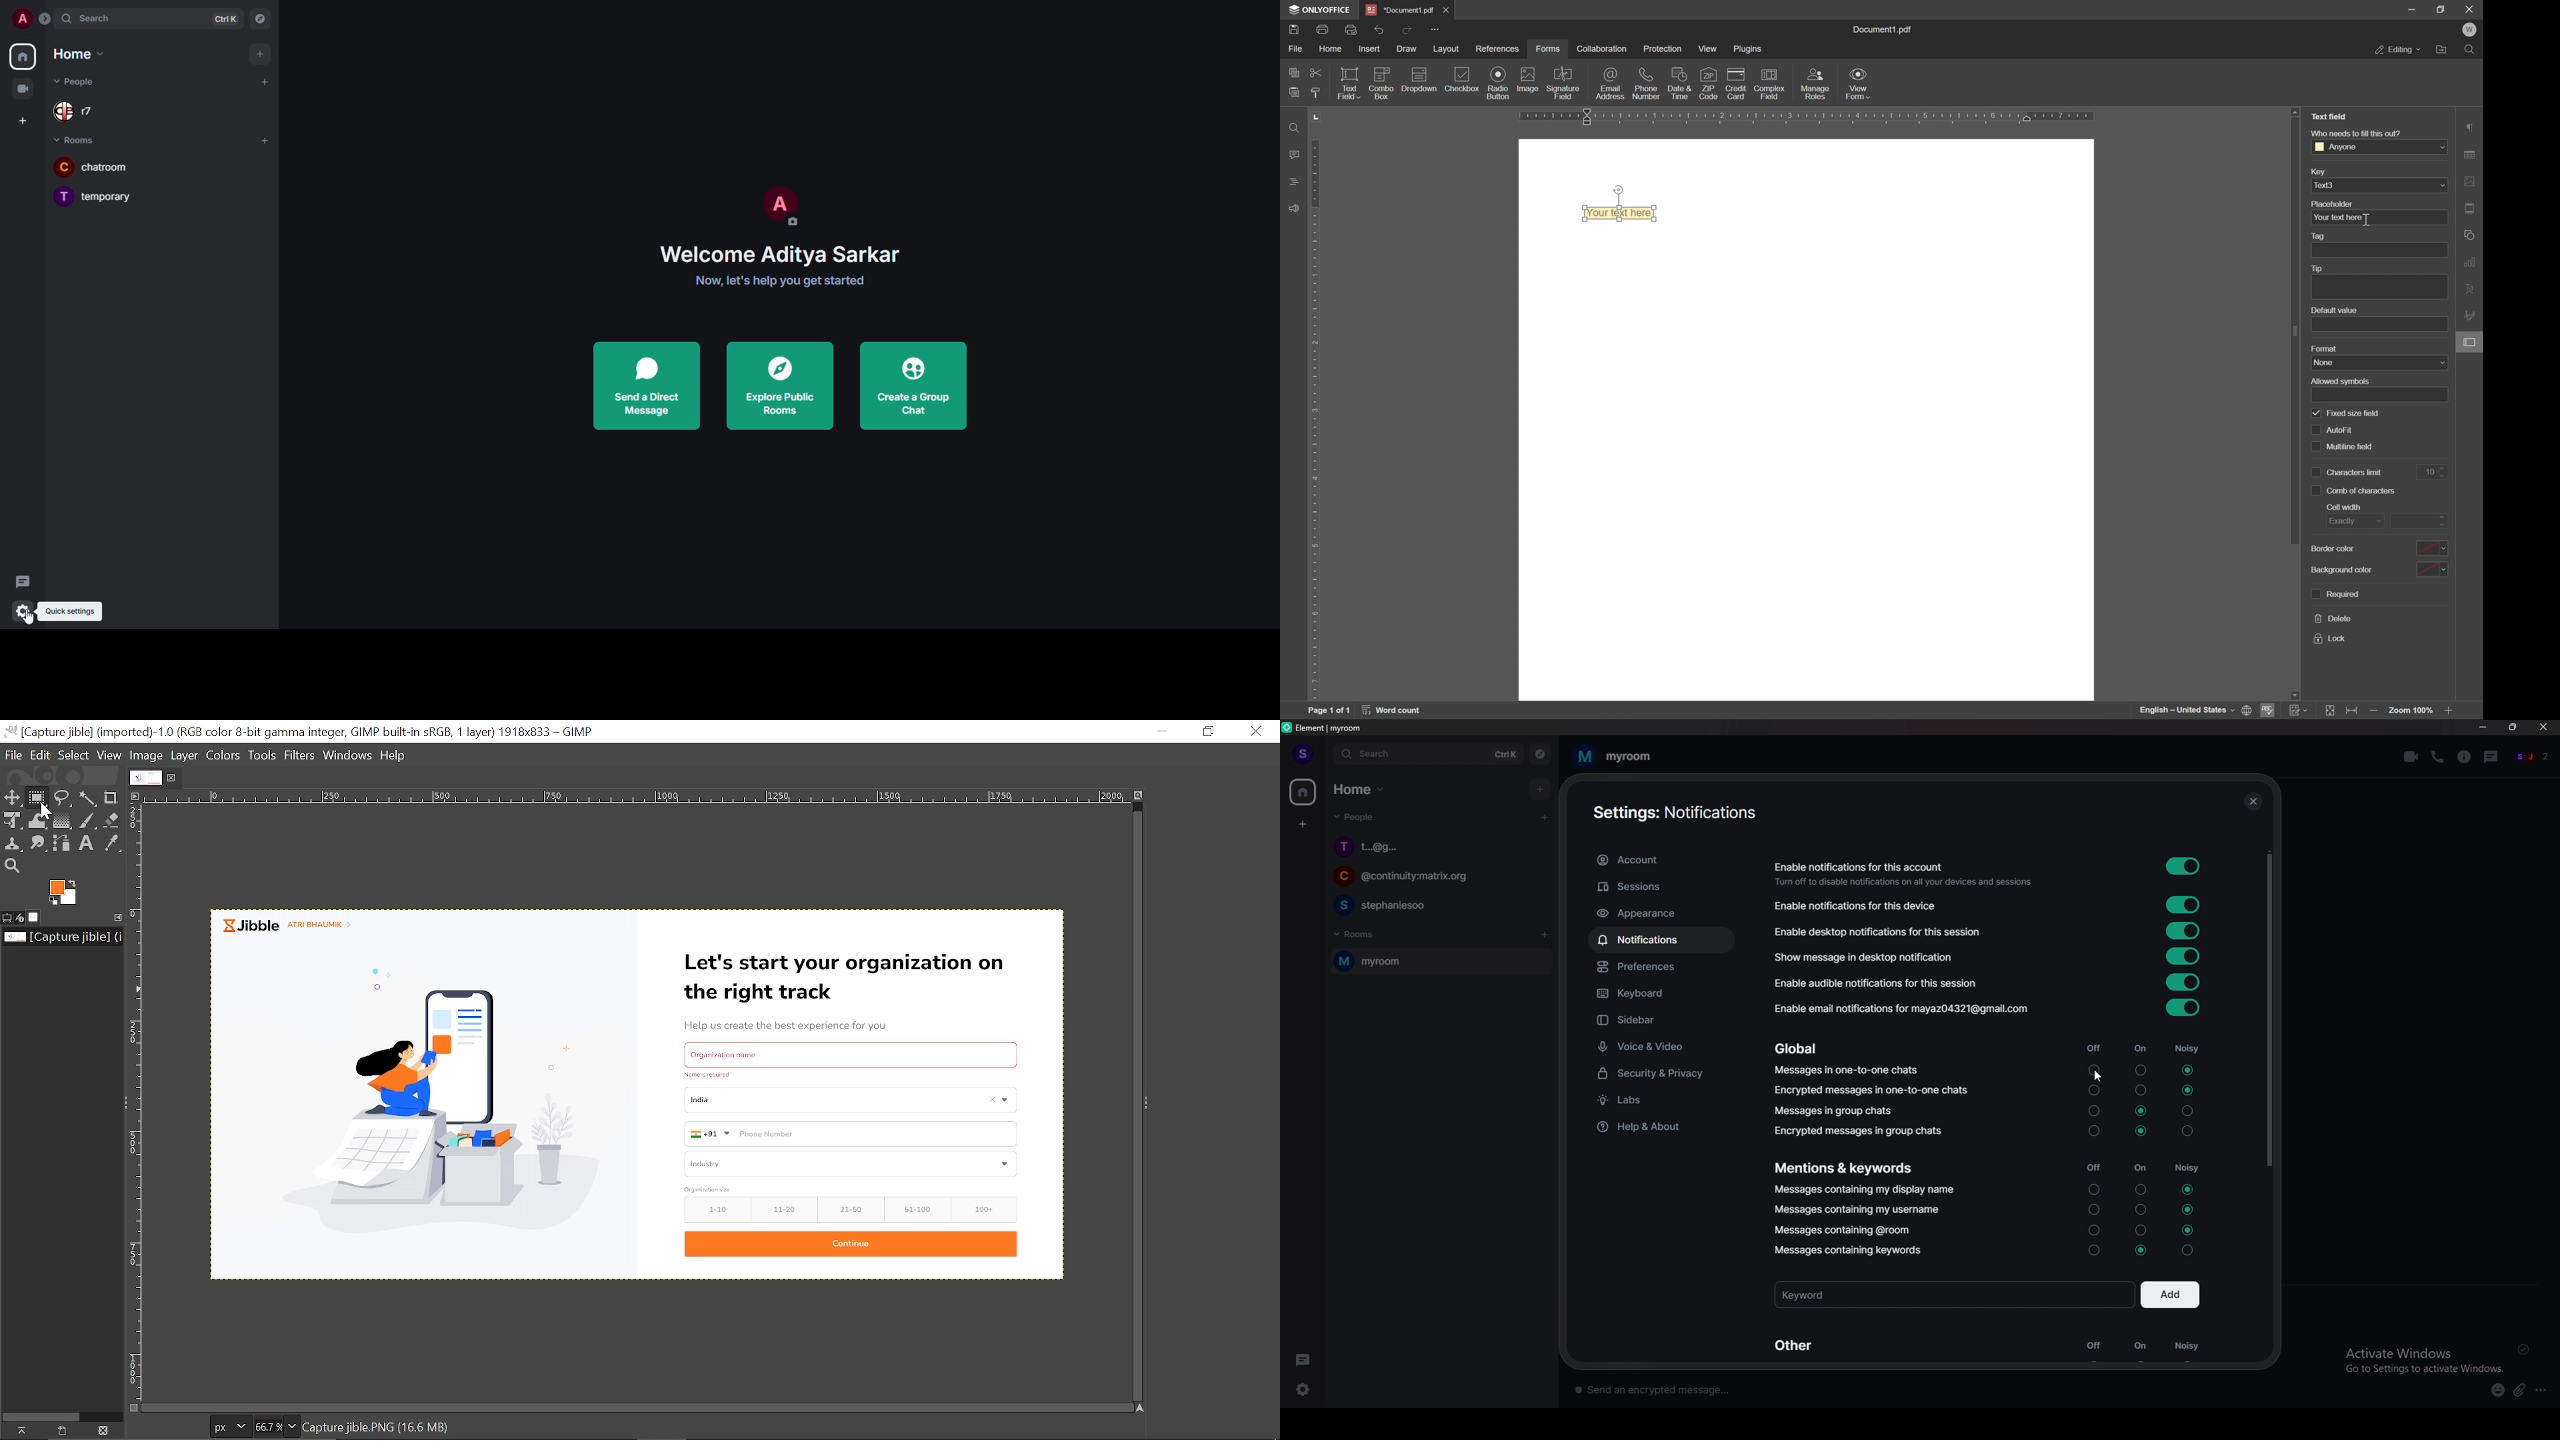 This screenshot has width=2576, height=1456. What do you see at coordinates (1464, 78) in the screenshot?
I see `checkbox` at bounding box center [1464, 78].